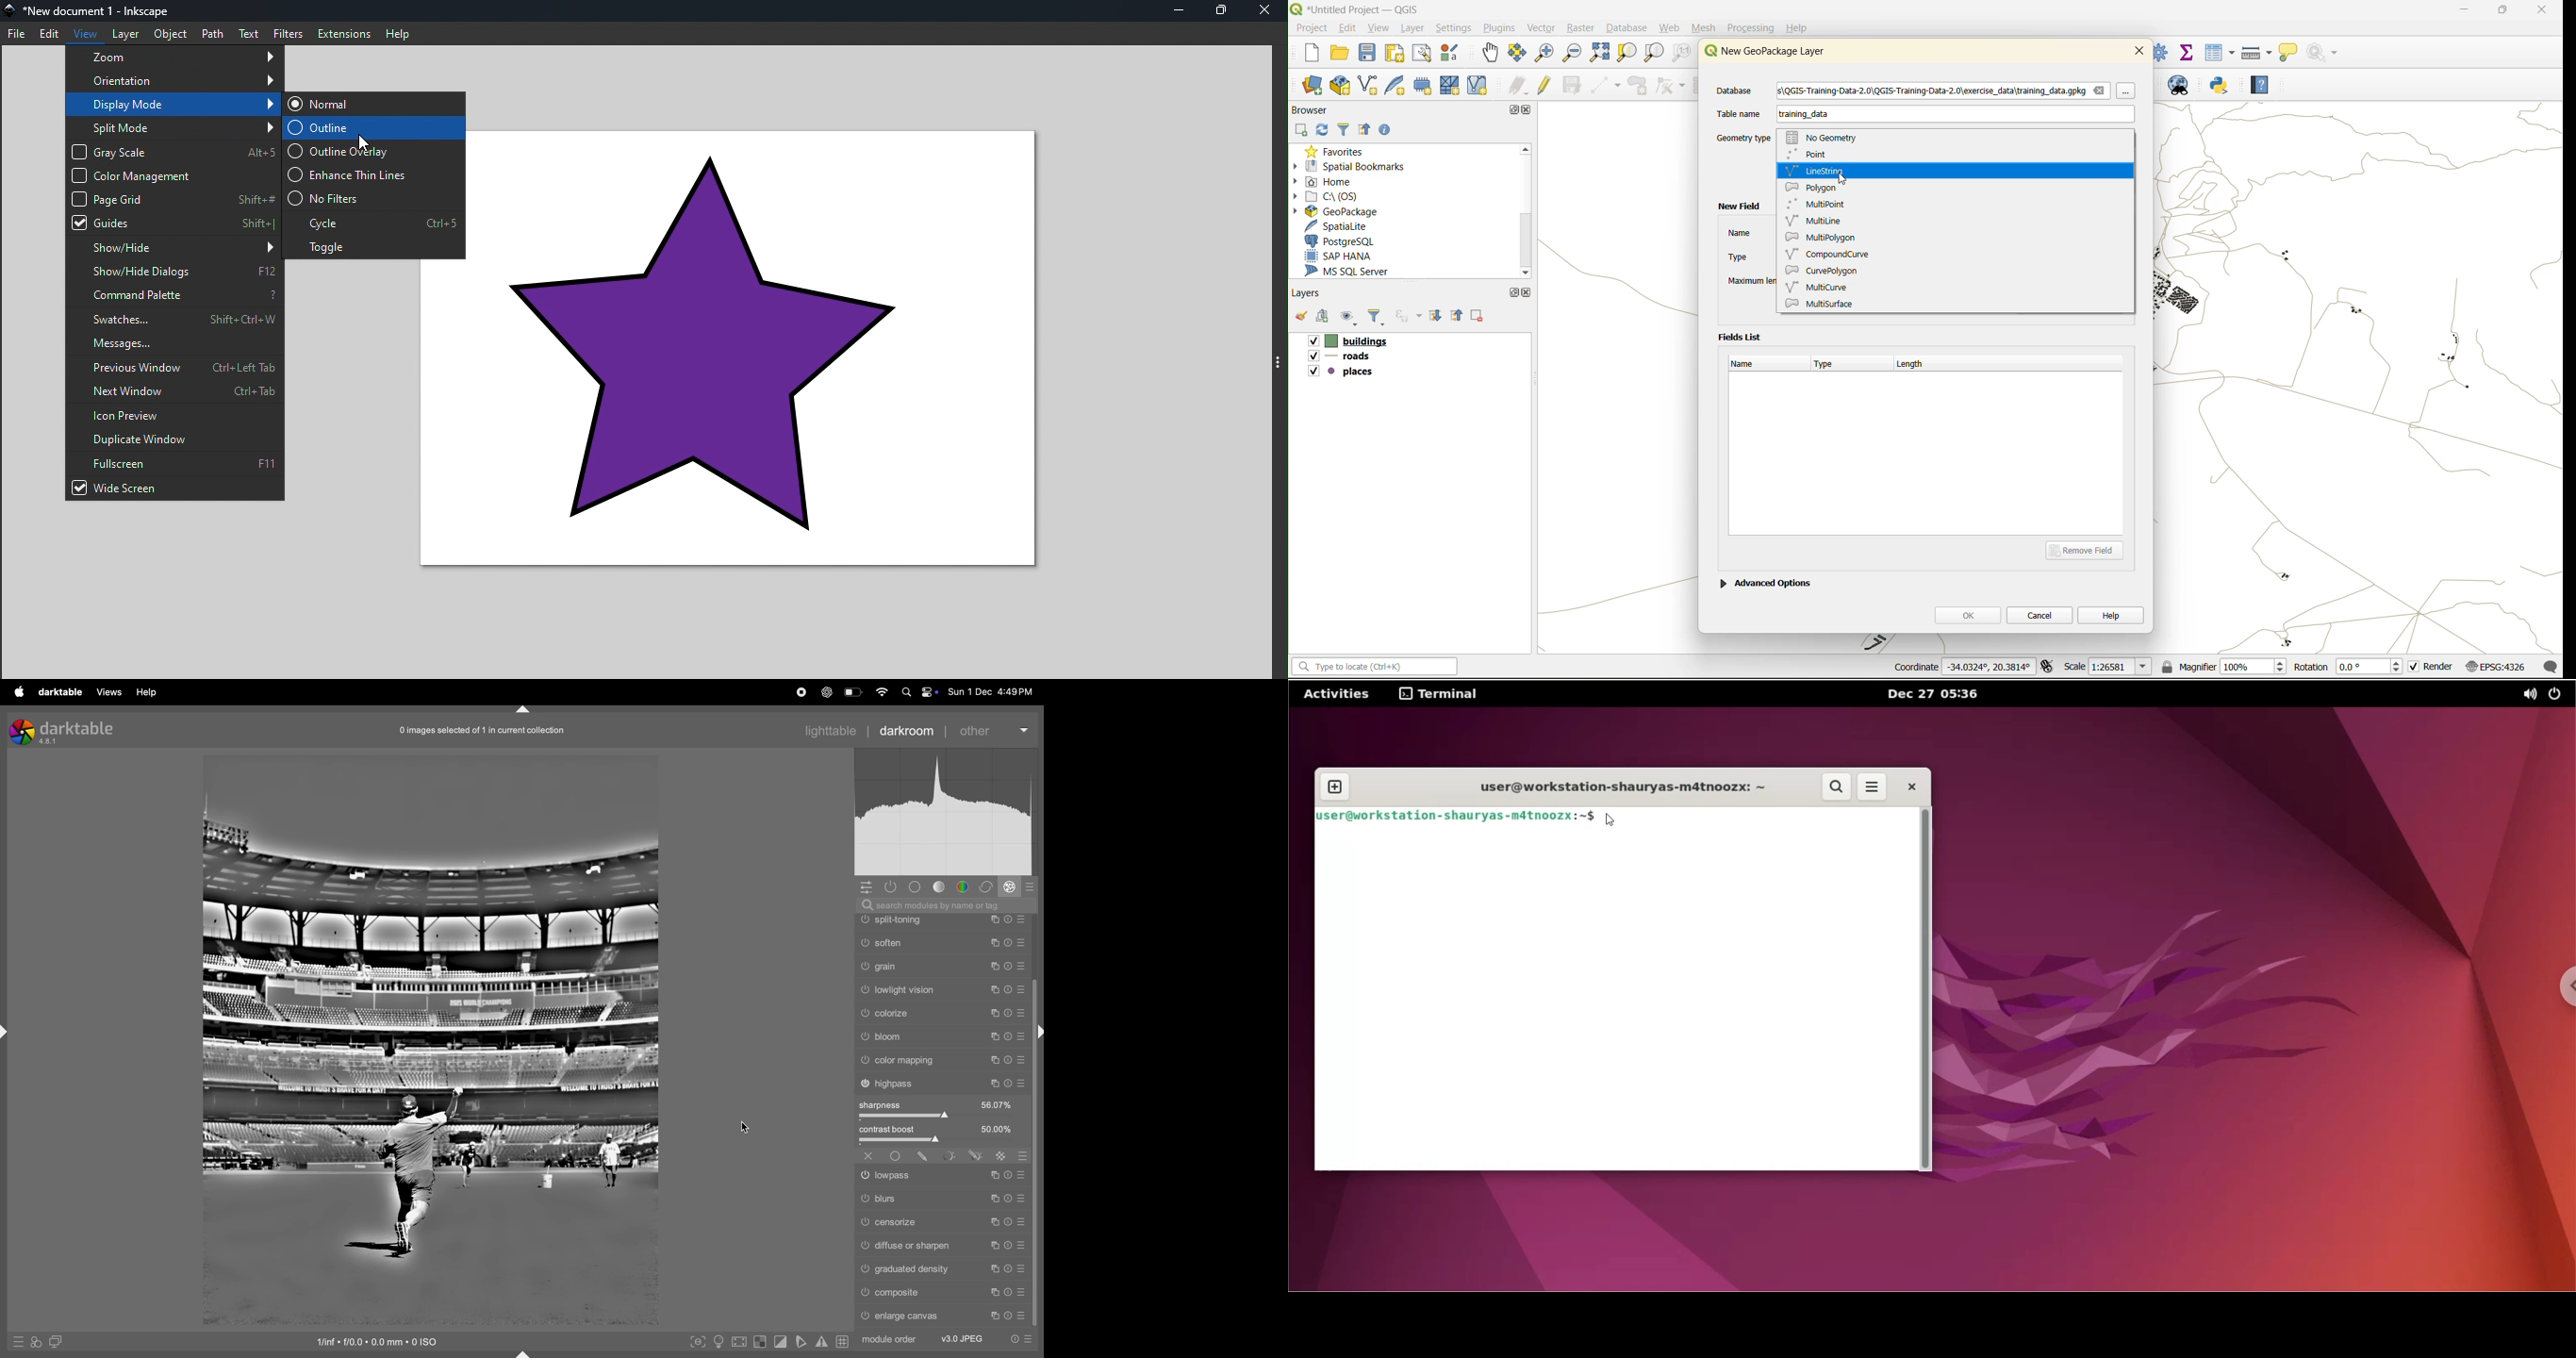  What do you see at coordinates (1380, 27) in the screenshot?
I see `view` at bounding box center [1380, 27].